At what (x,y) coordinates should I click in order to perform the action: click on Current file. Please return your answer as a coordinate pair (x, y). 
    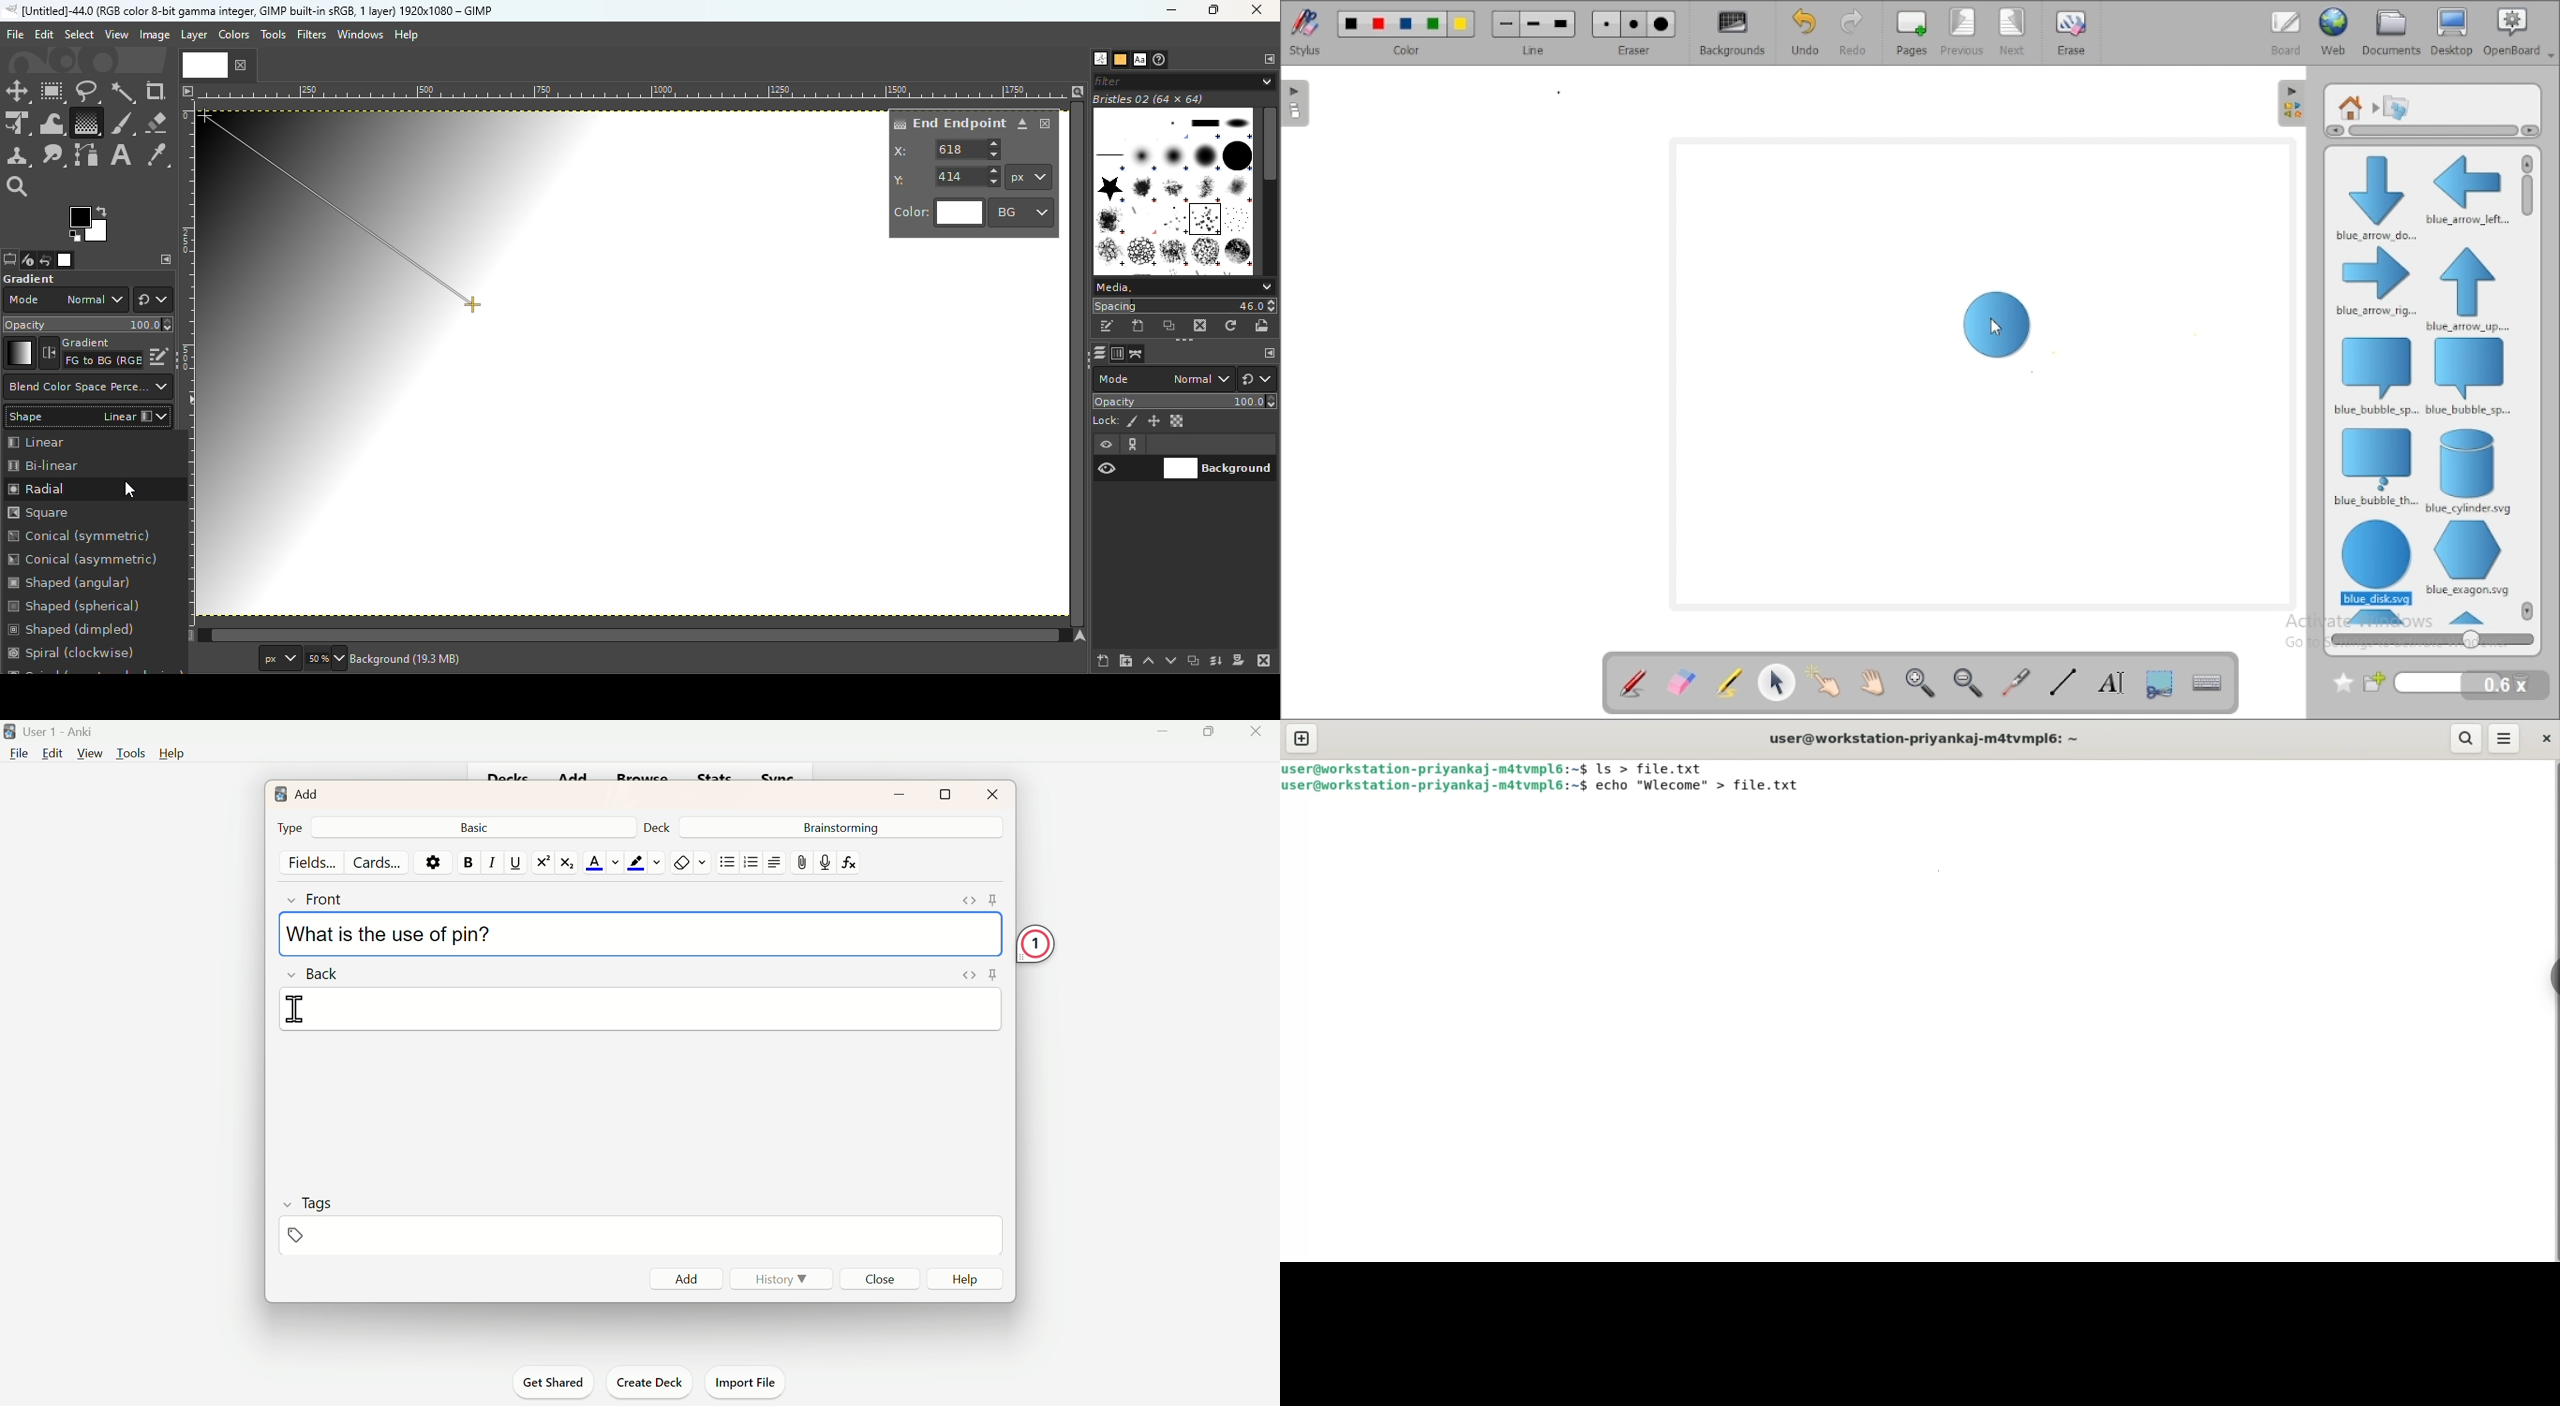
    Looking at the image, I should click on (218, 64).